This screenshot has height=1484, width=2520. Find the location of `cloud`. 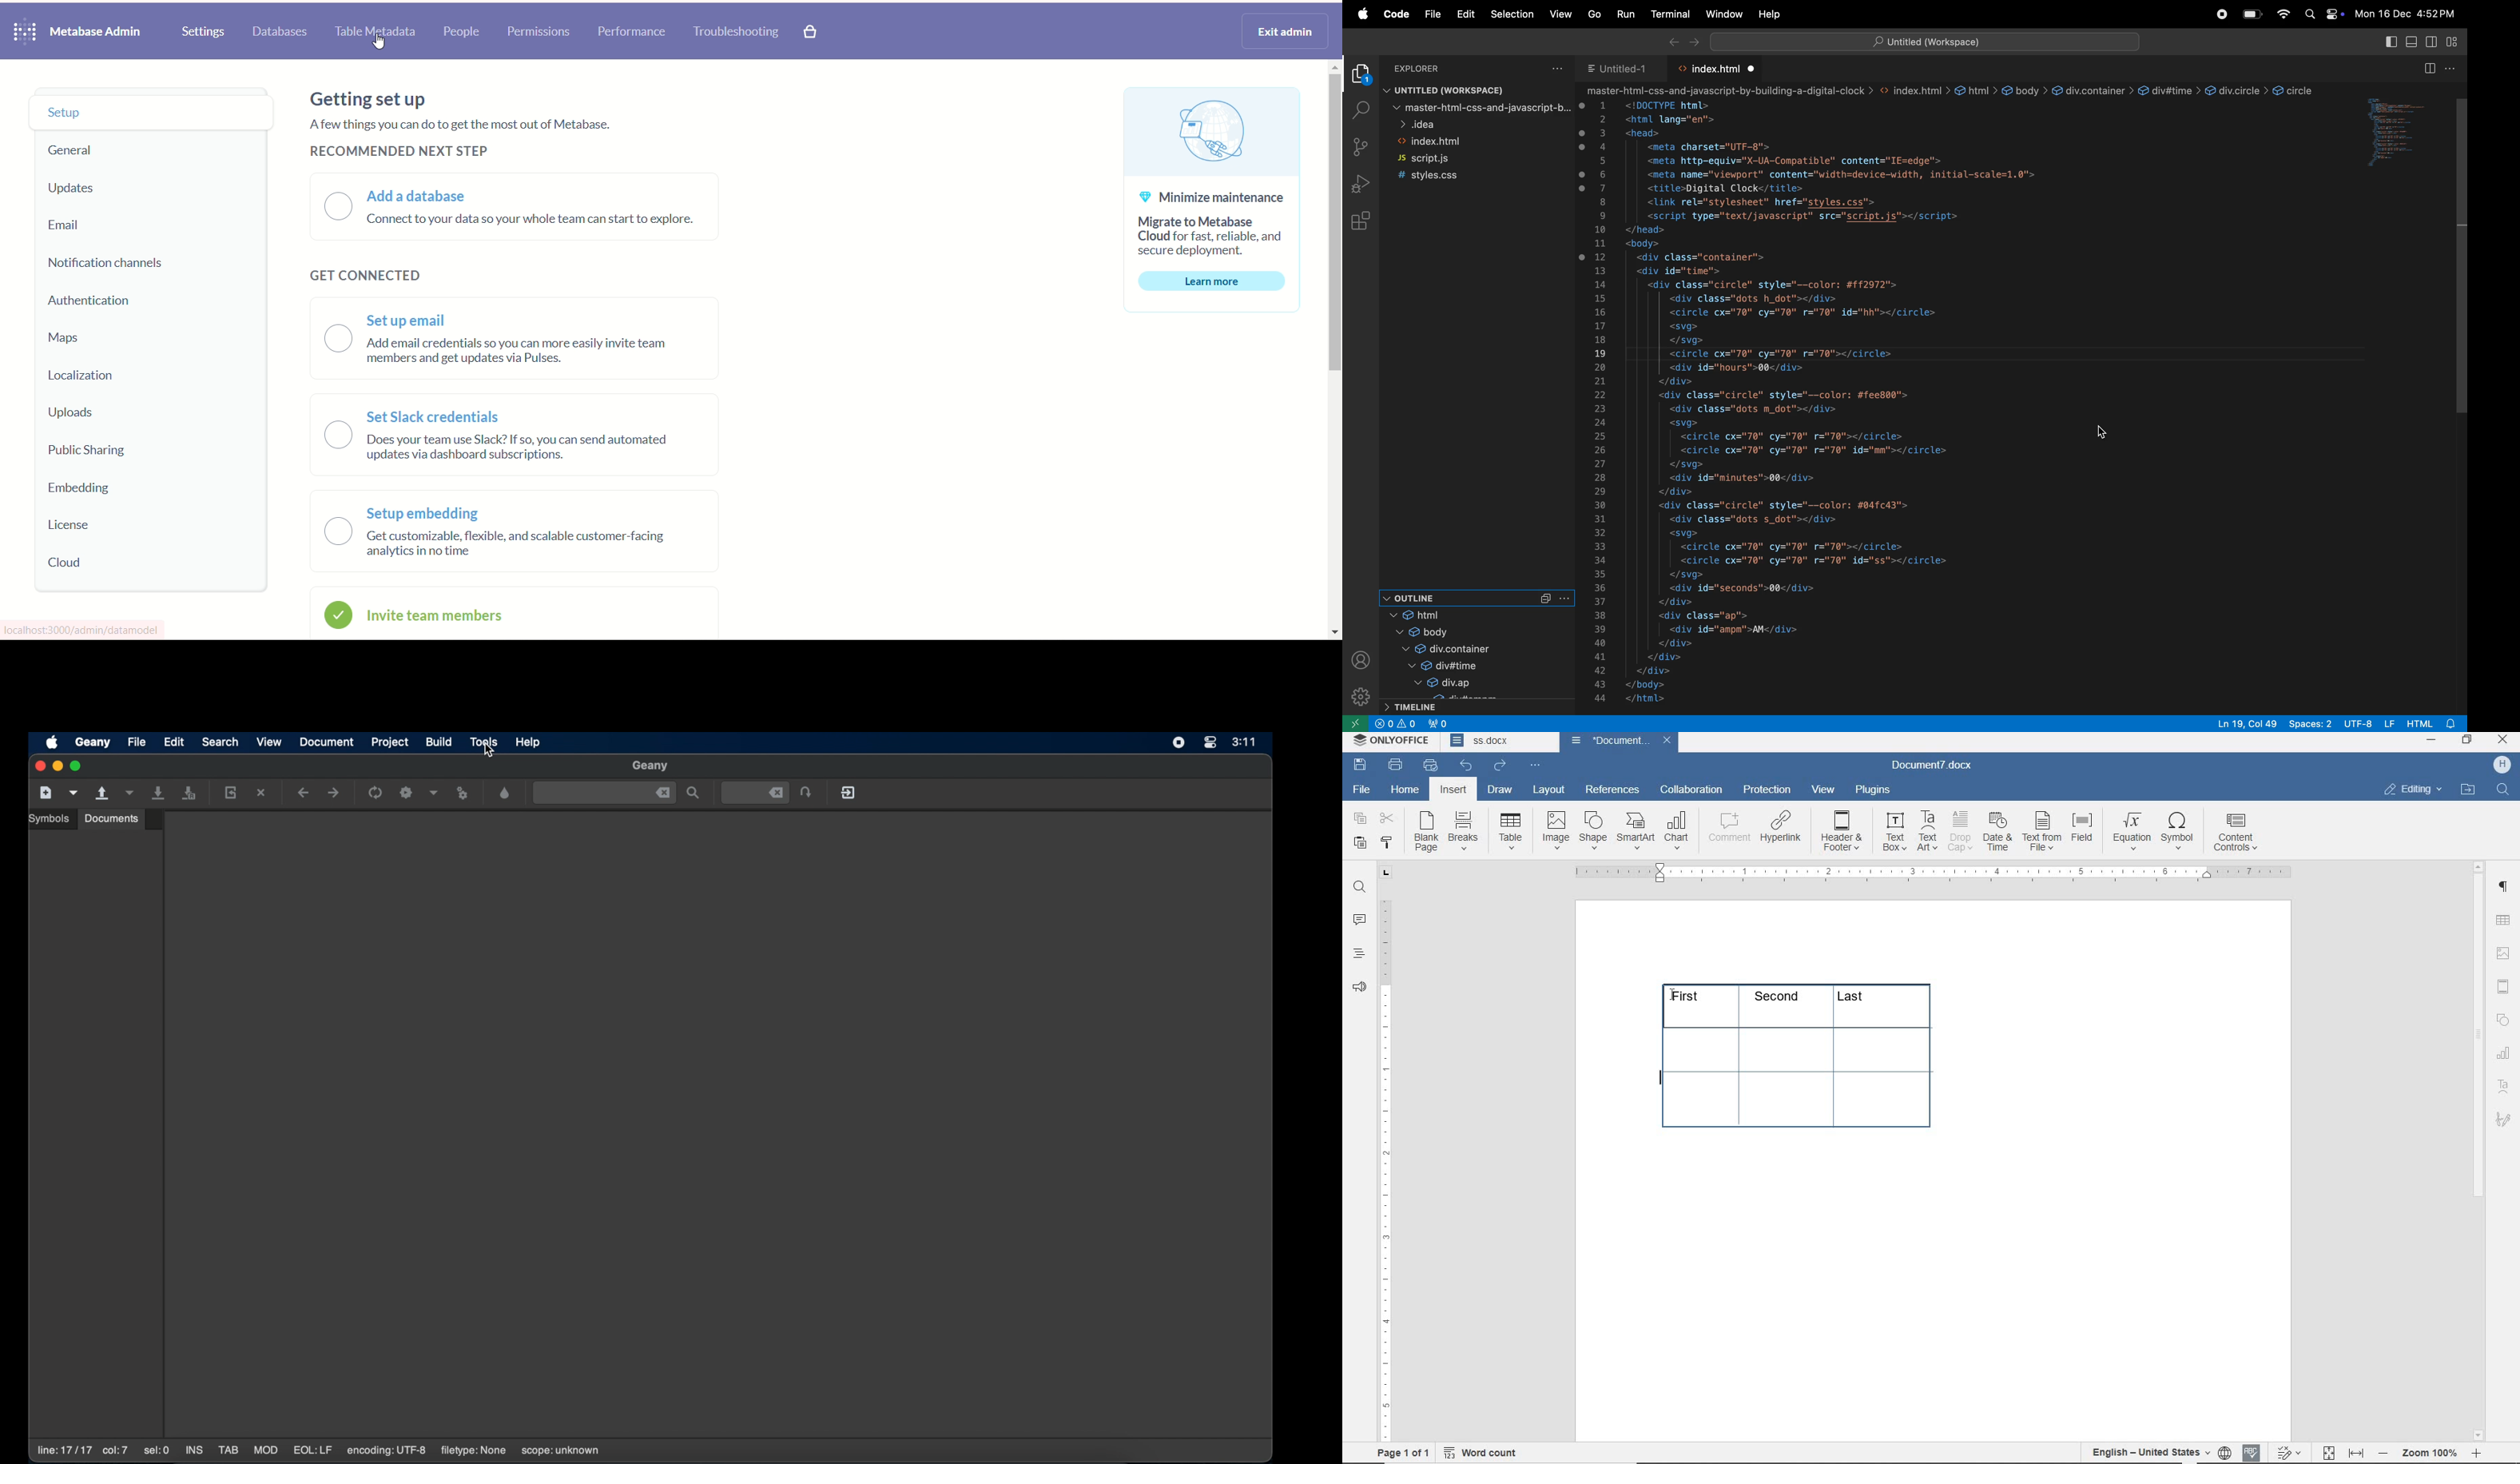

cloud is located at coordinates (69, 562).